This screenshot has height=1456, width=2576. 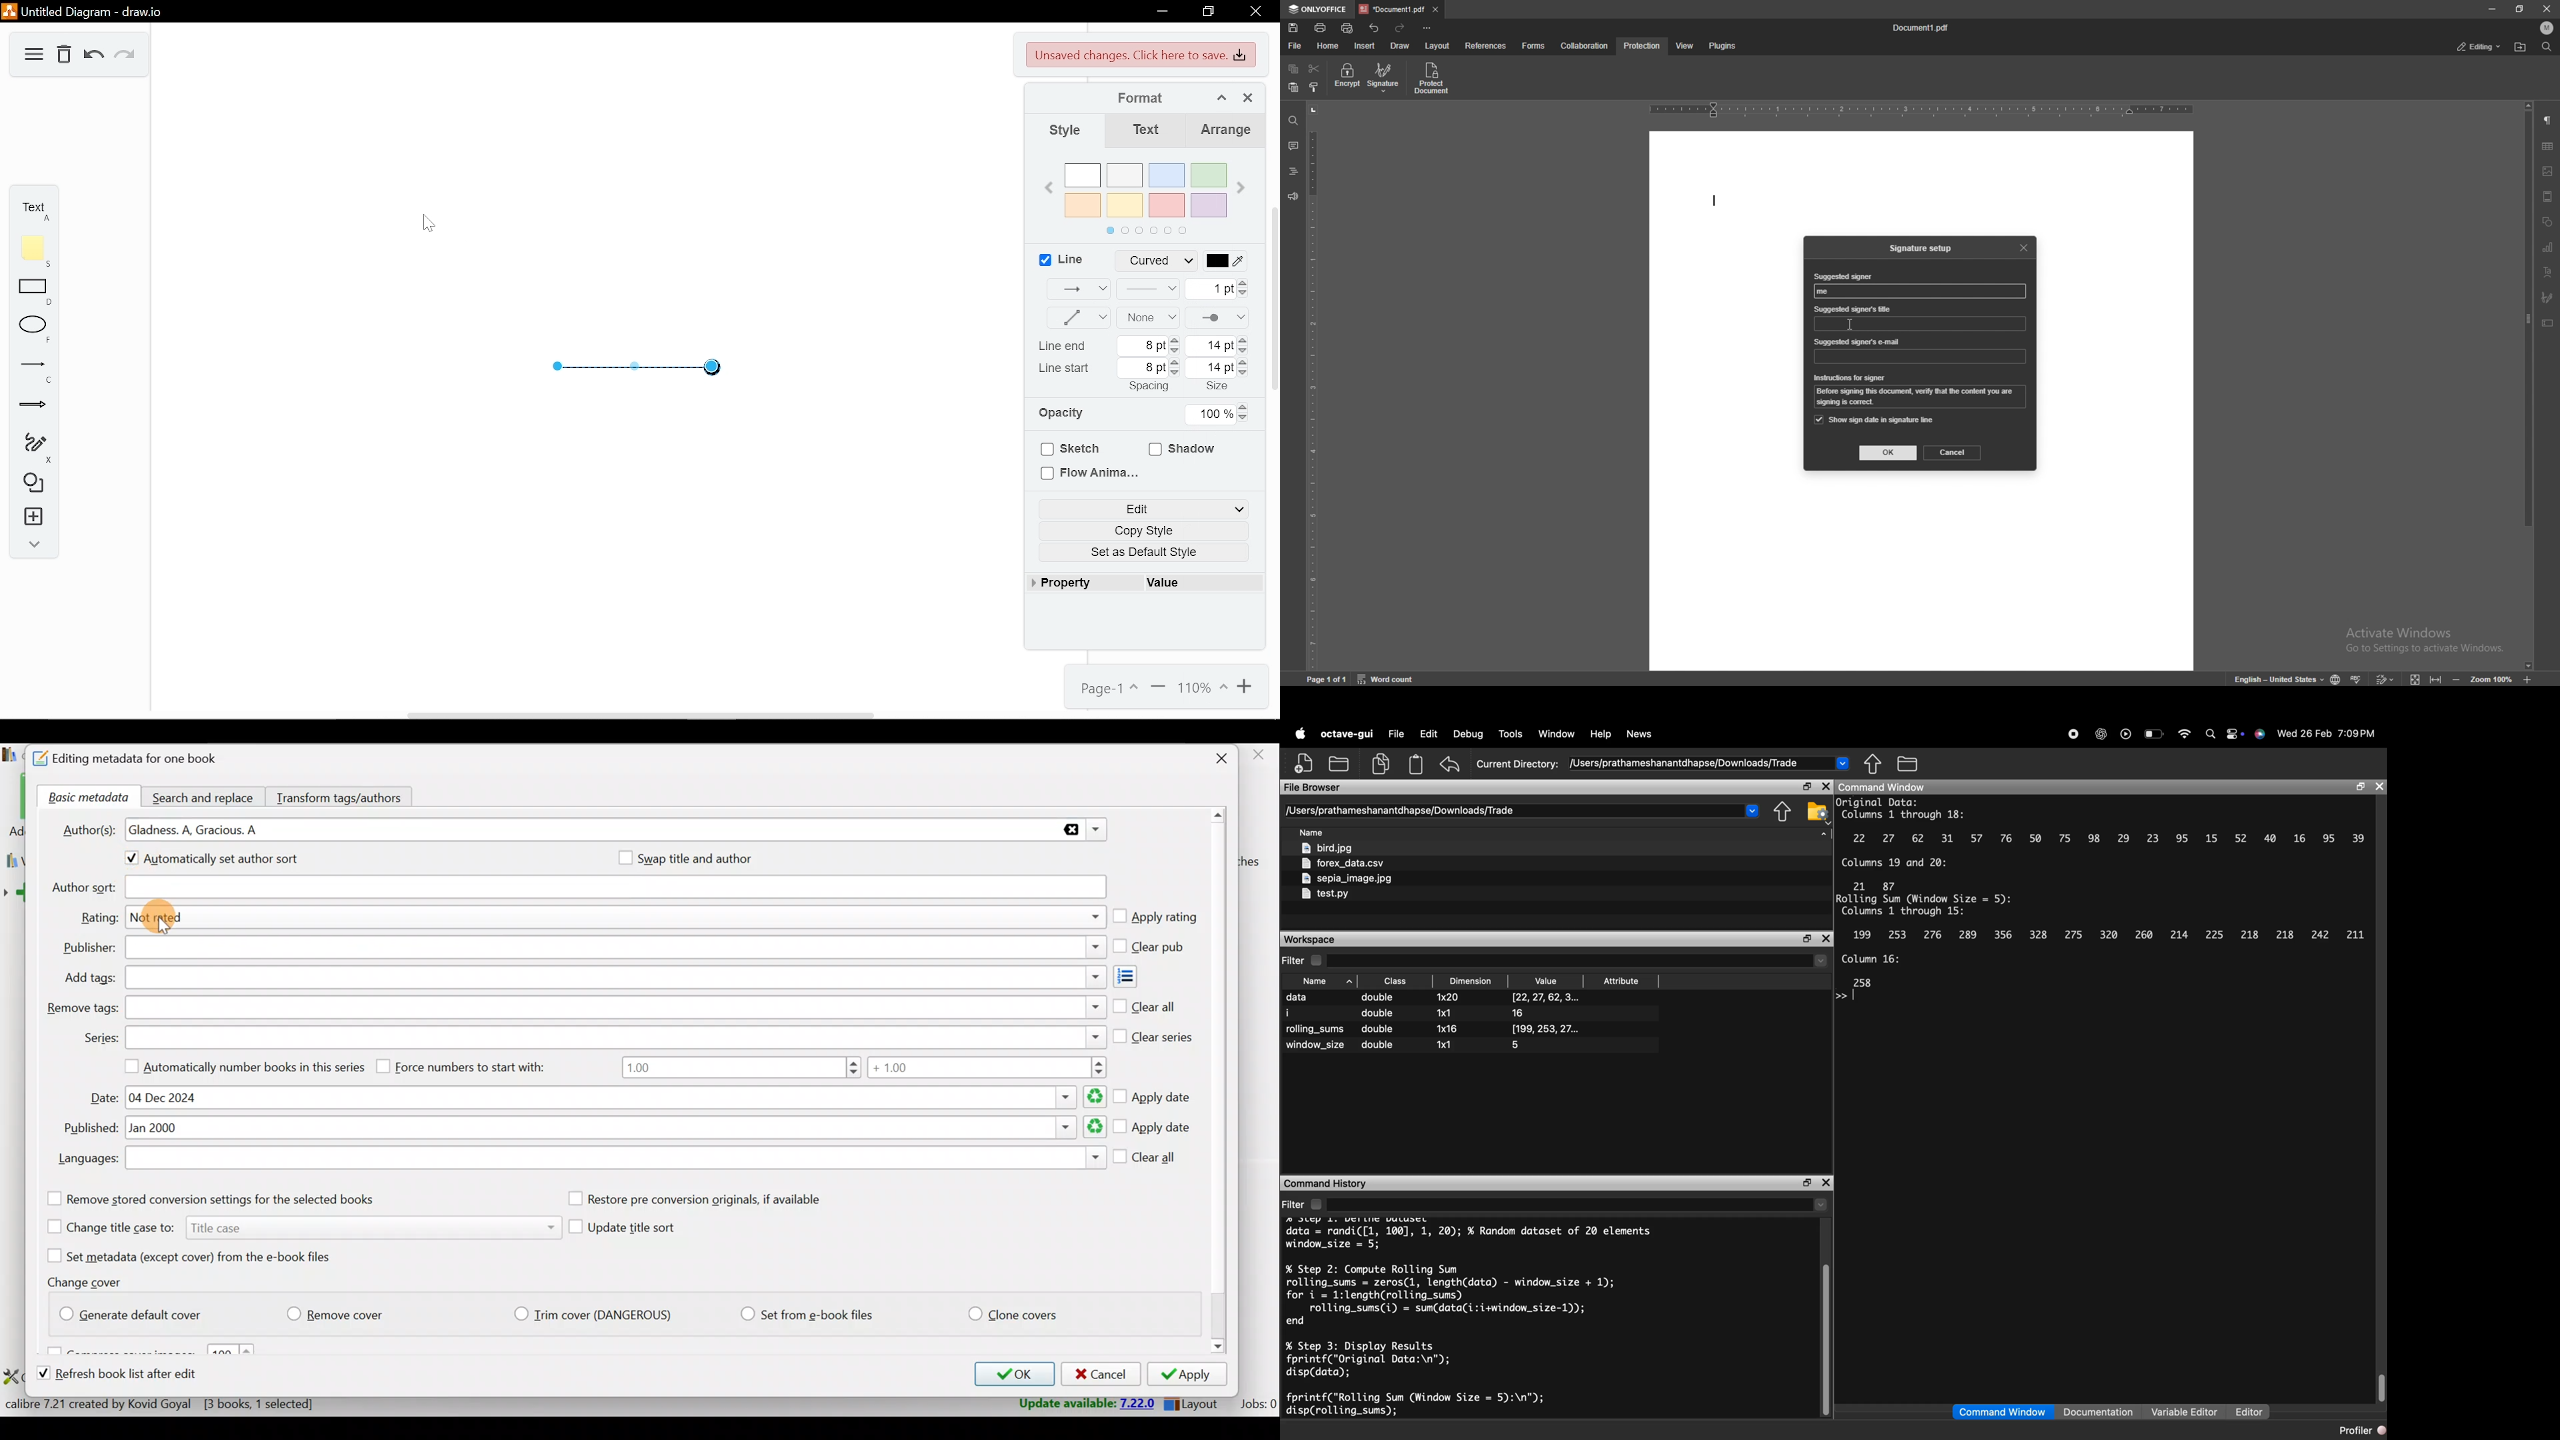 I want to click on Layout, so click(x=1194, y=1401).